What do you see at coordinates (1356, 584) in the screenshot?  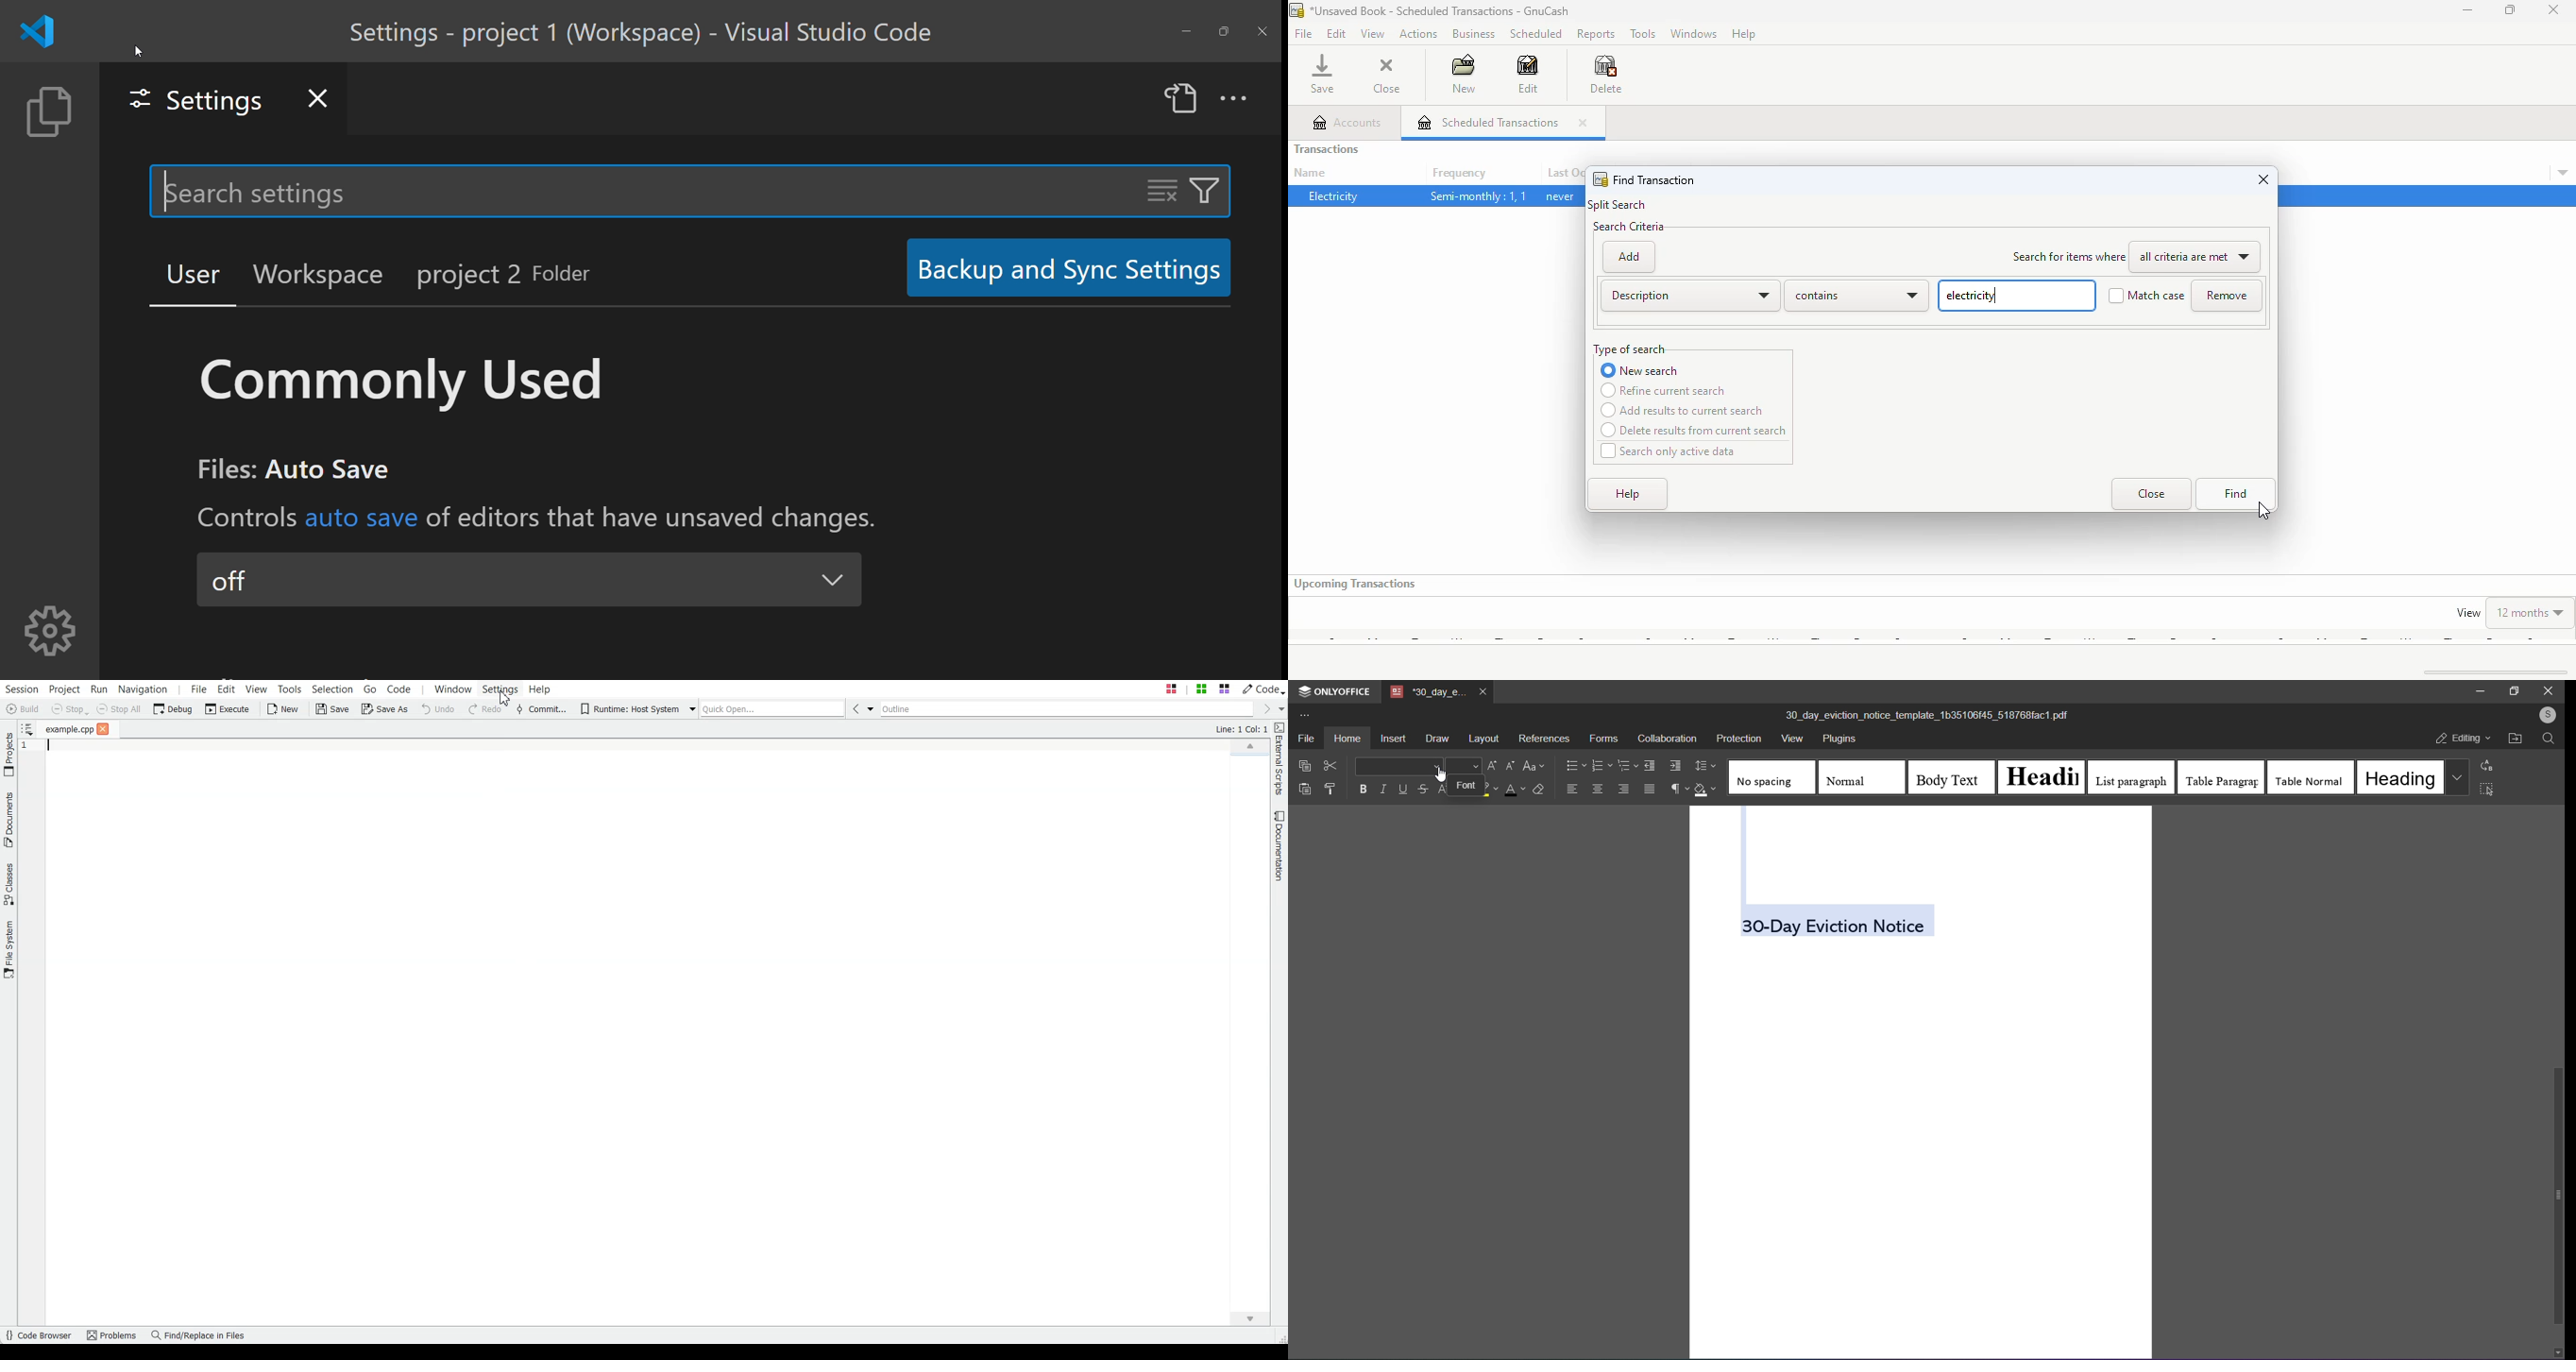 I see `upcoming transactions` at bounding box center [1356, 584].